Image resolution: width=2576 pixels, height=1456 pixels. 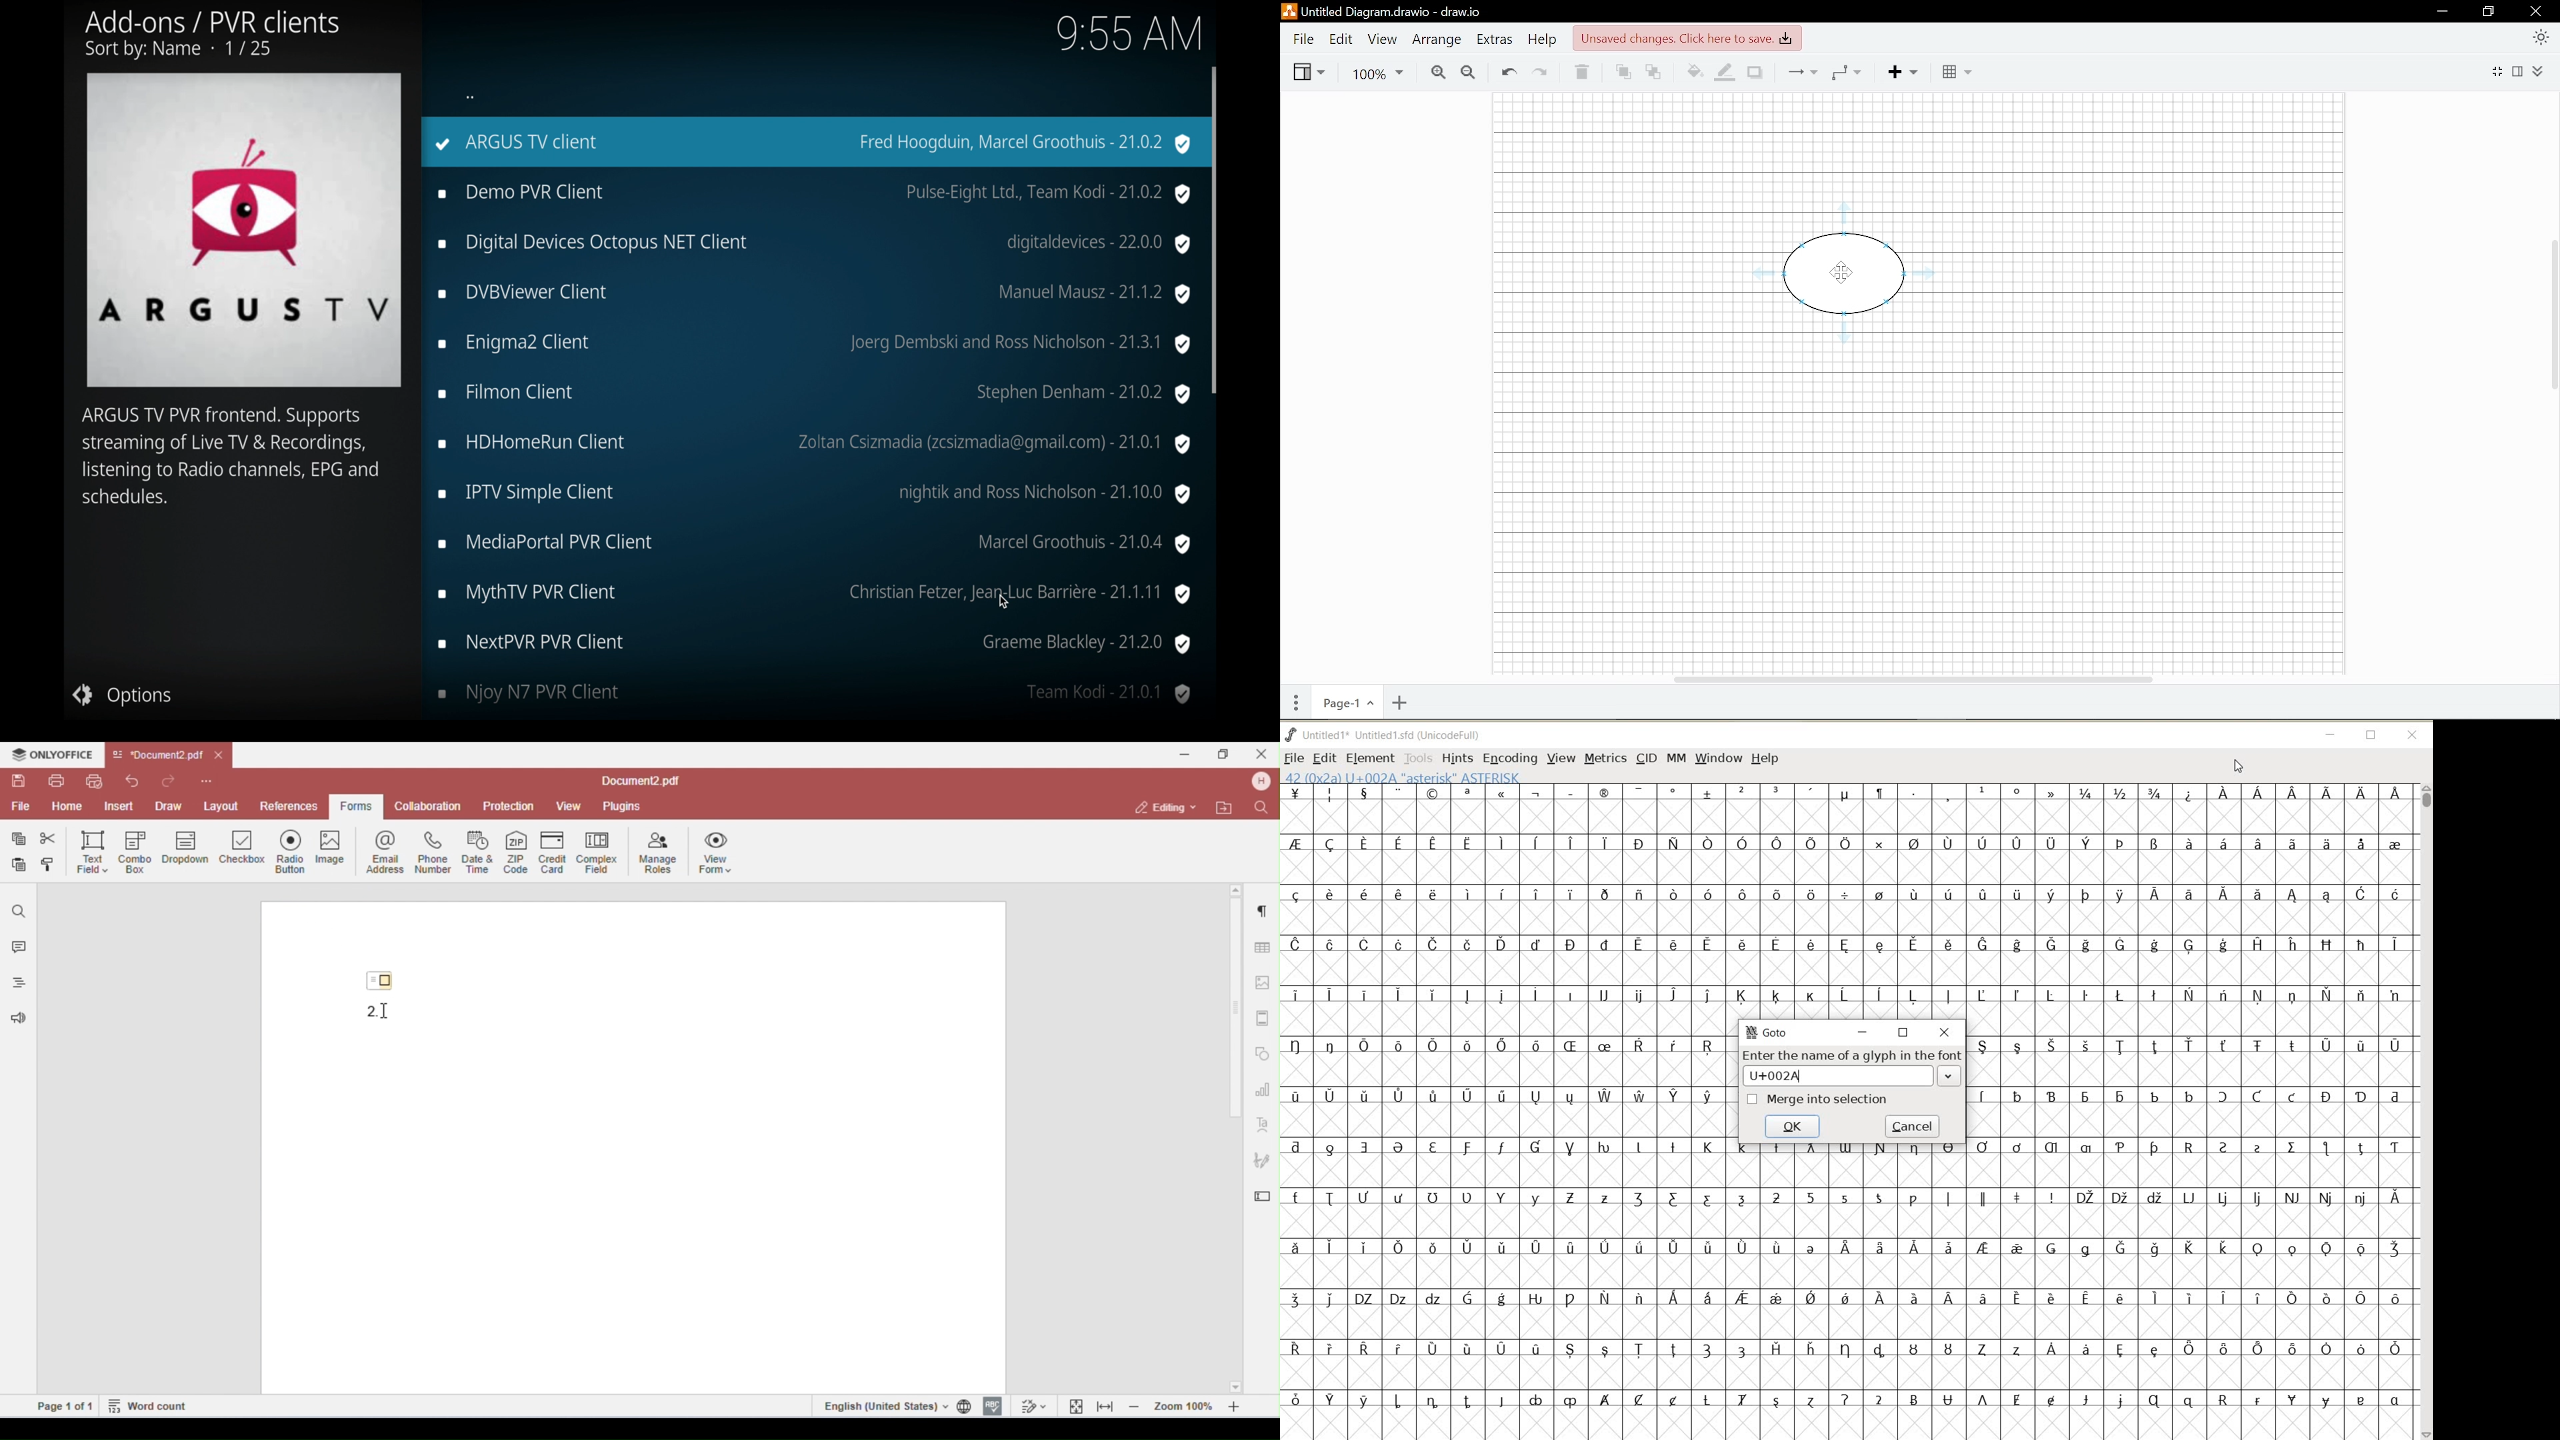 What do you see at coordinates (815, 694) in the screenshot?
I see `njoy` at bounding box center [815, 694].